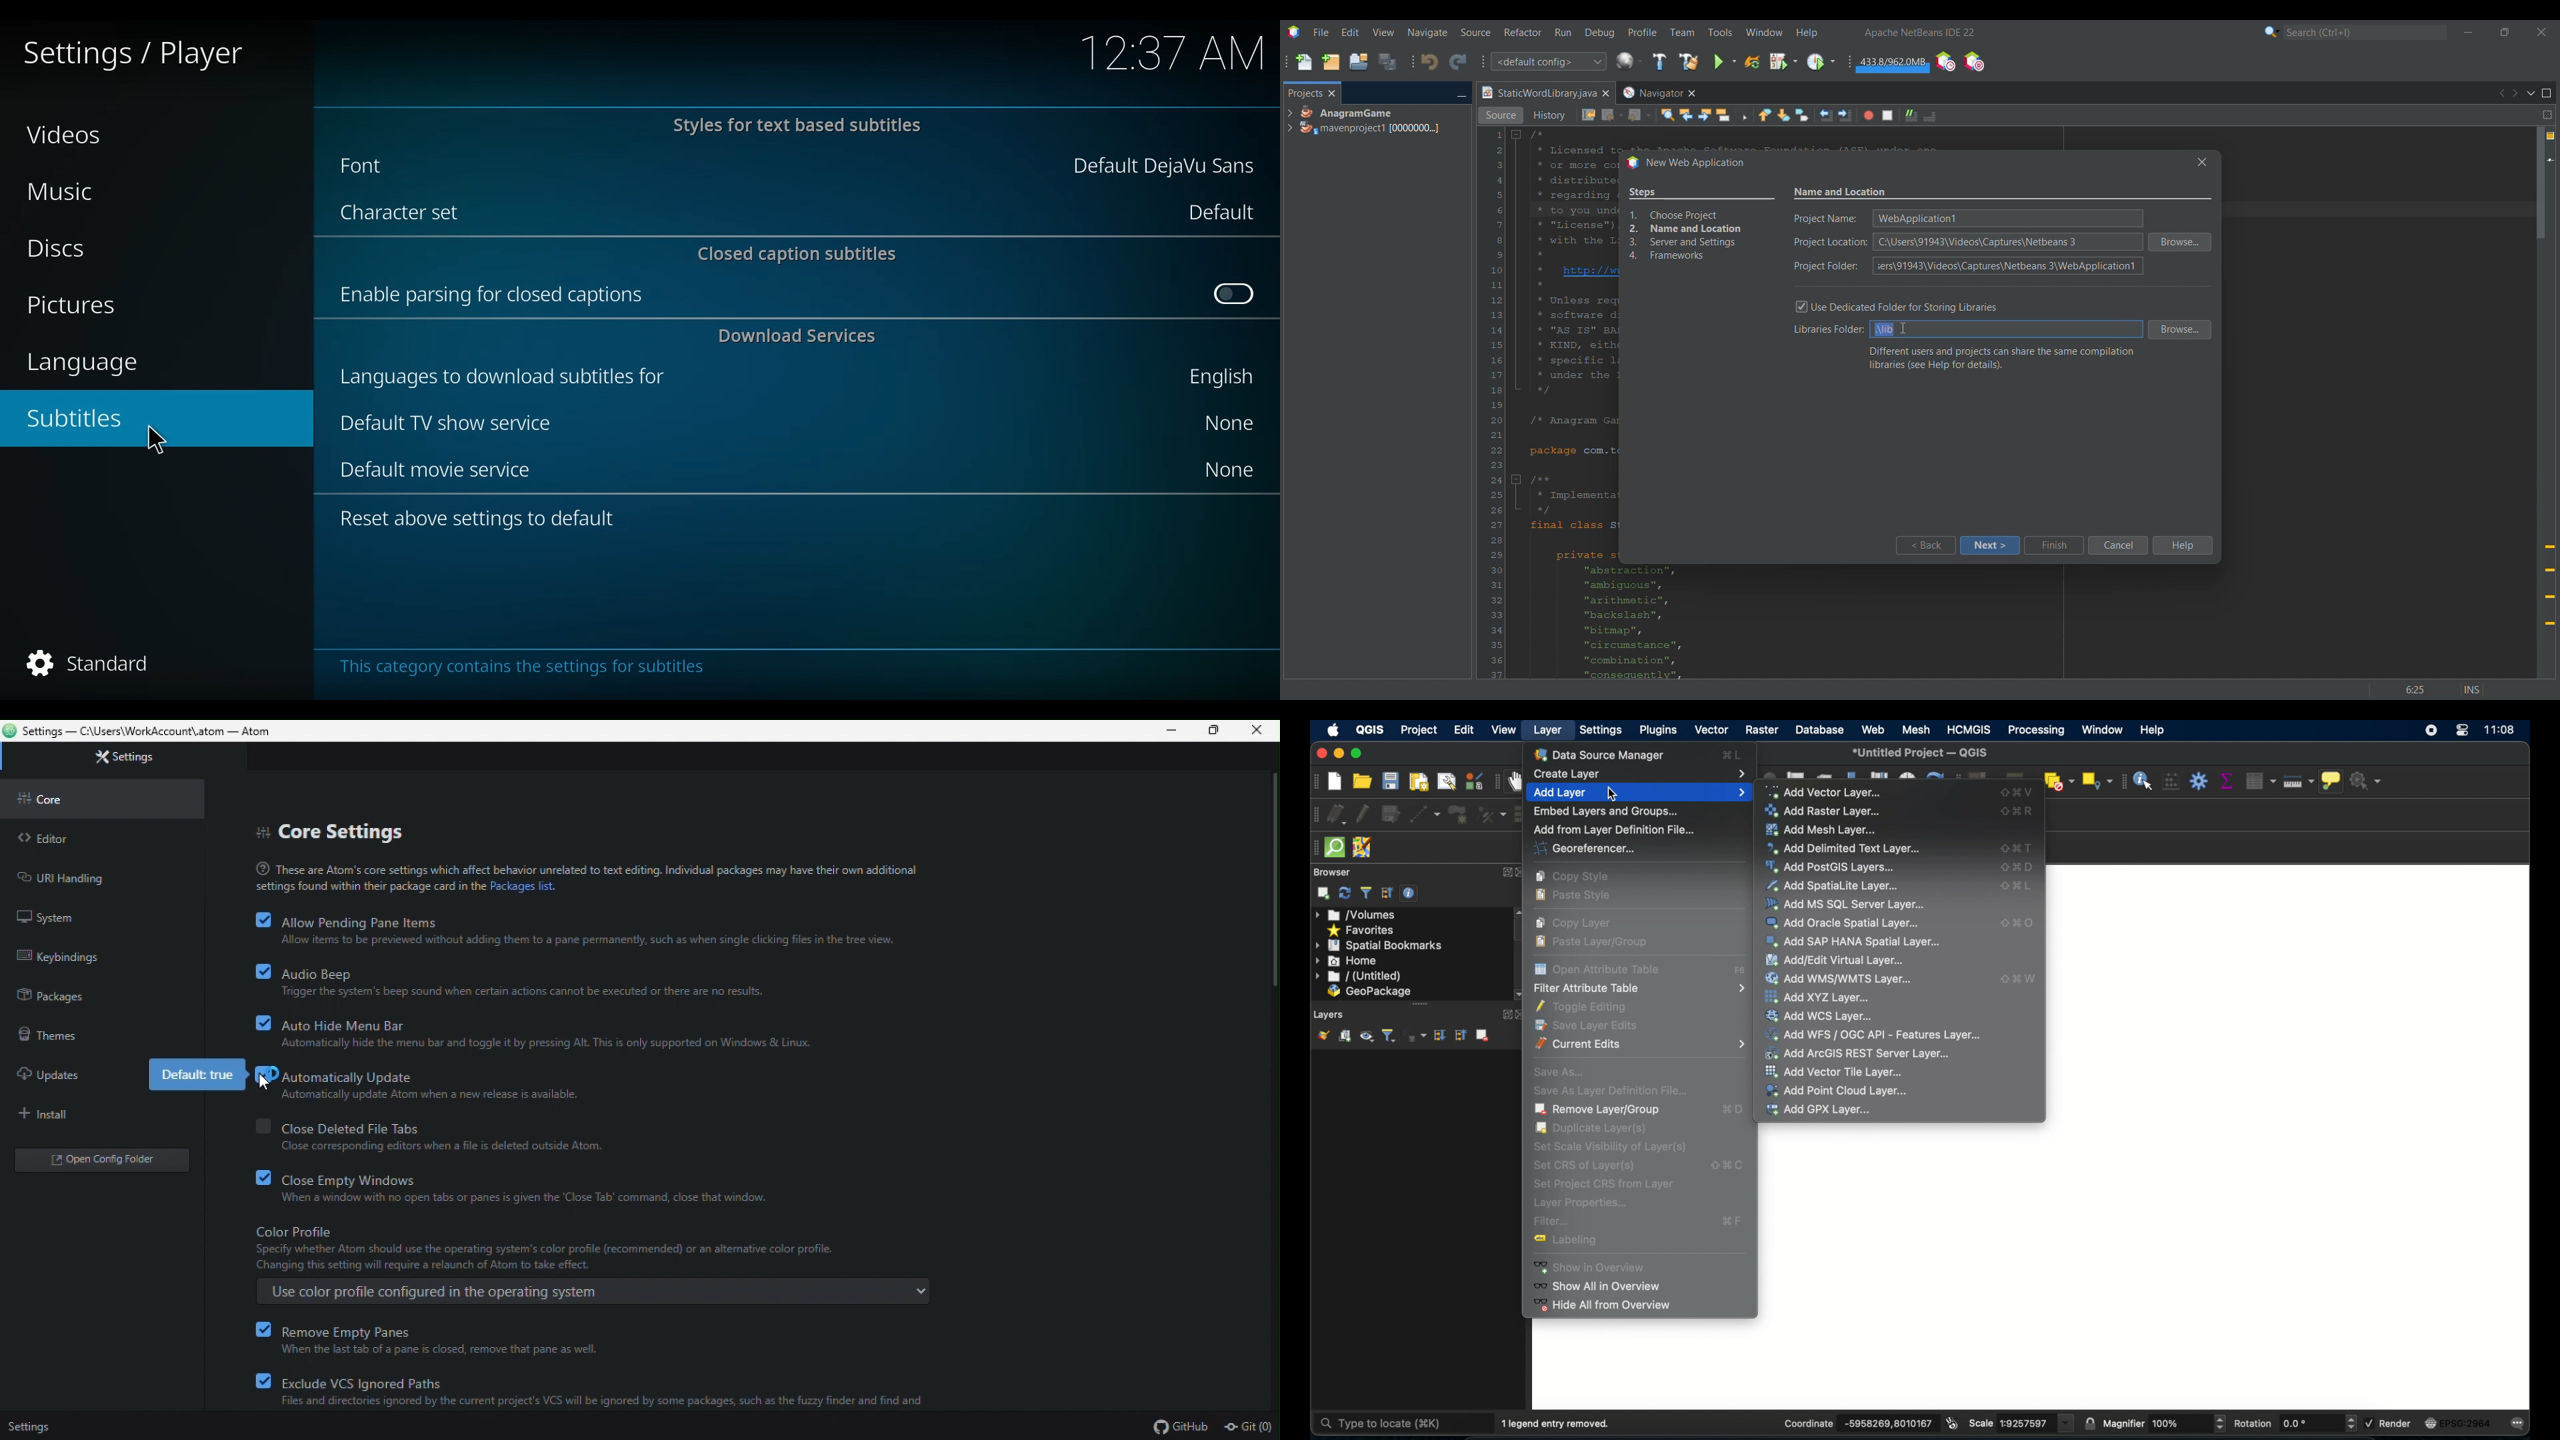 Image resolution: width=2576 pixels, height=1456 pixels. What do you see at coordinates (1165, 168) in the screenshot?
I see `Default DejaVu Sans` at bounding box center [1165, 168].